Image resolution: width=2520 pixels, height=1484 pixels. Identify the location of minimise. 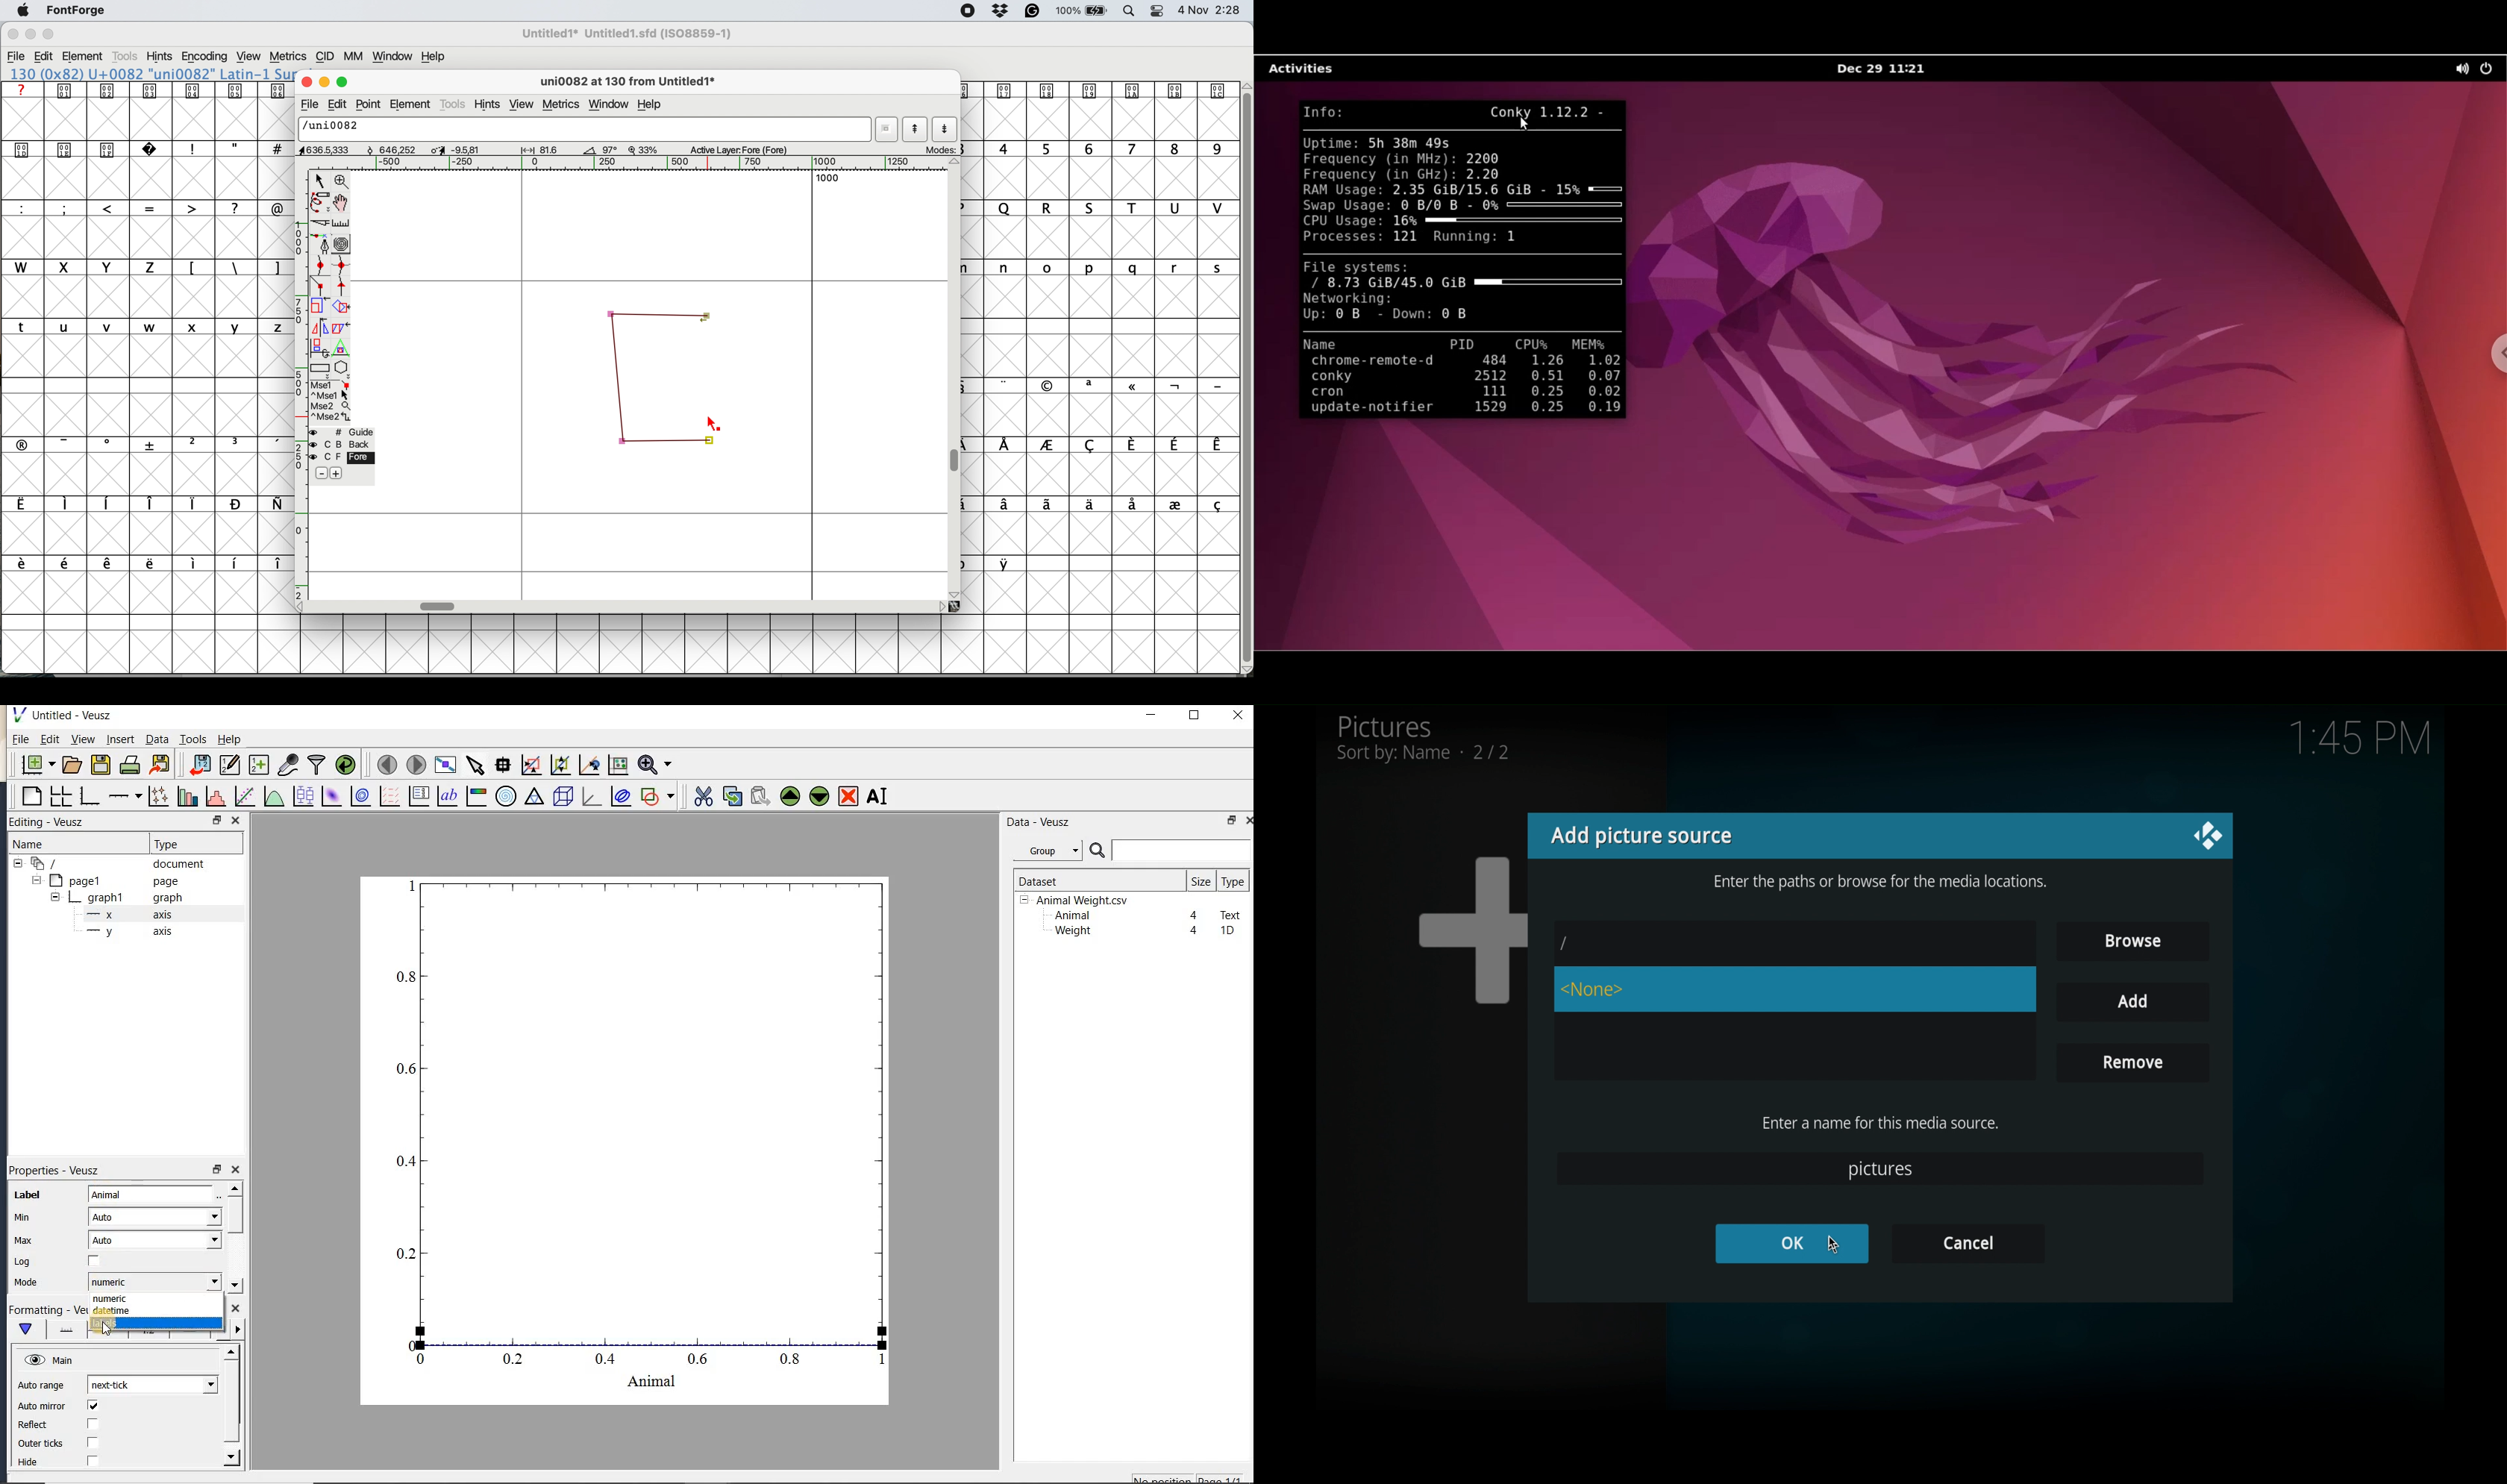
(323, 81).